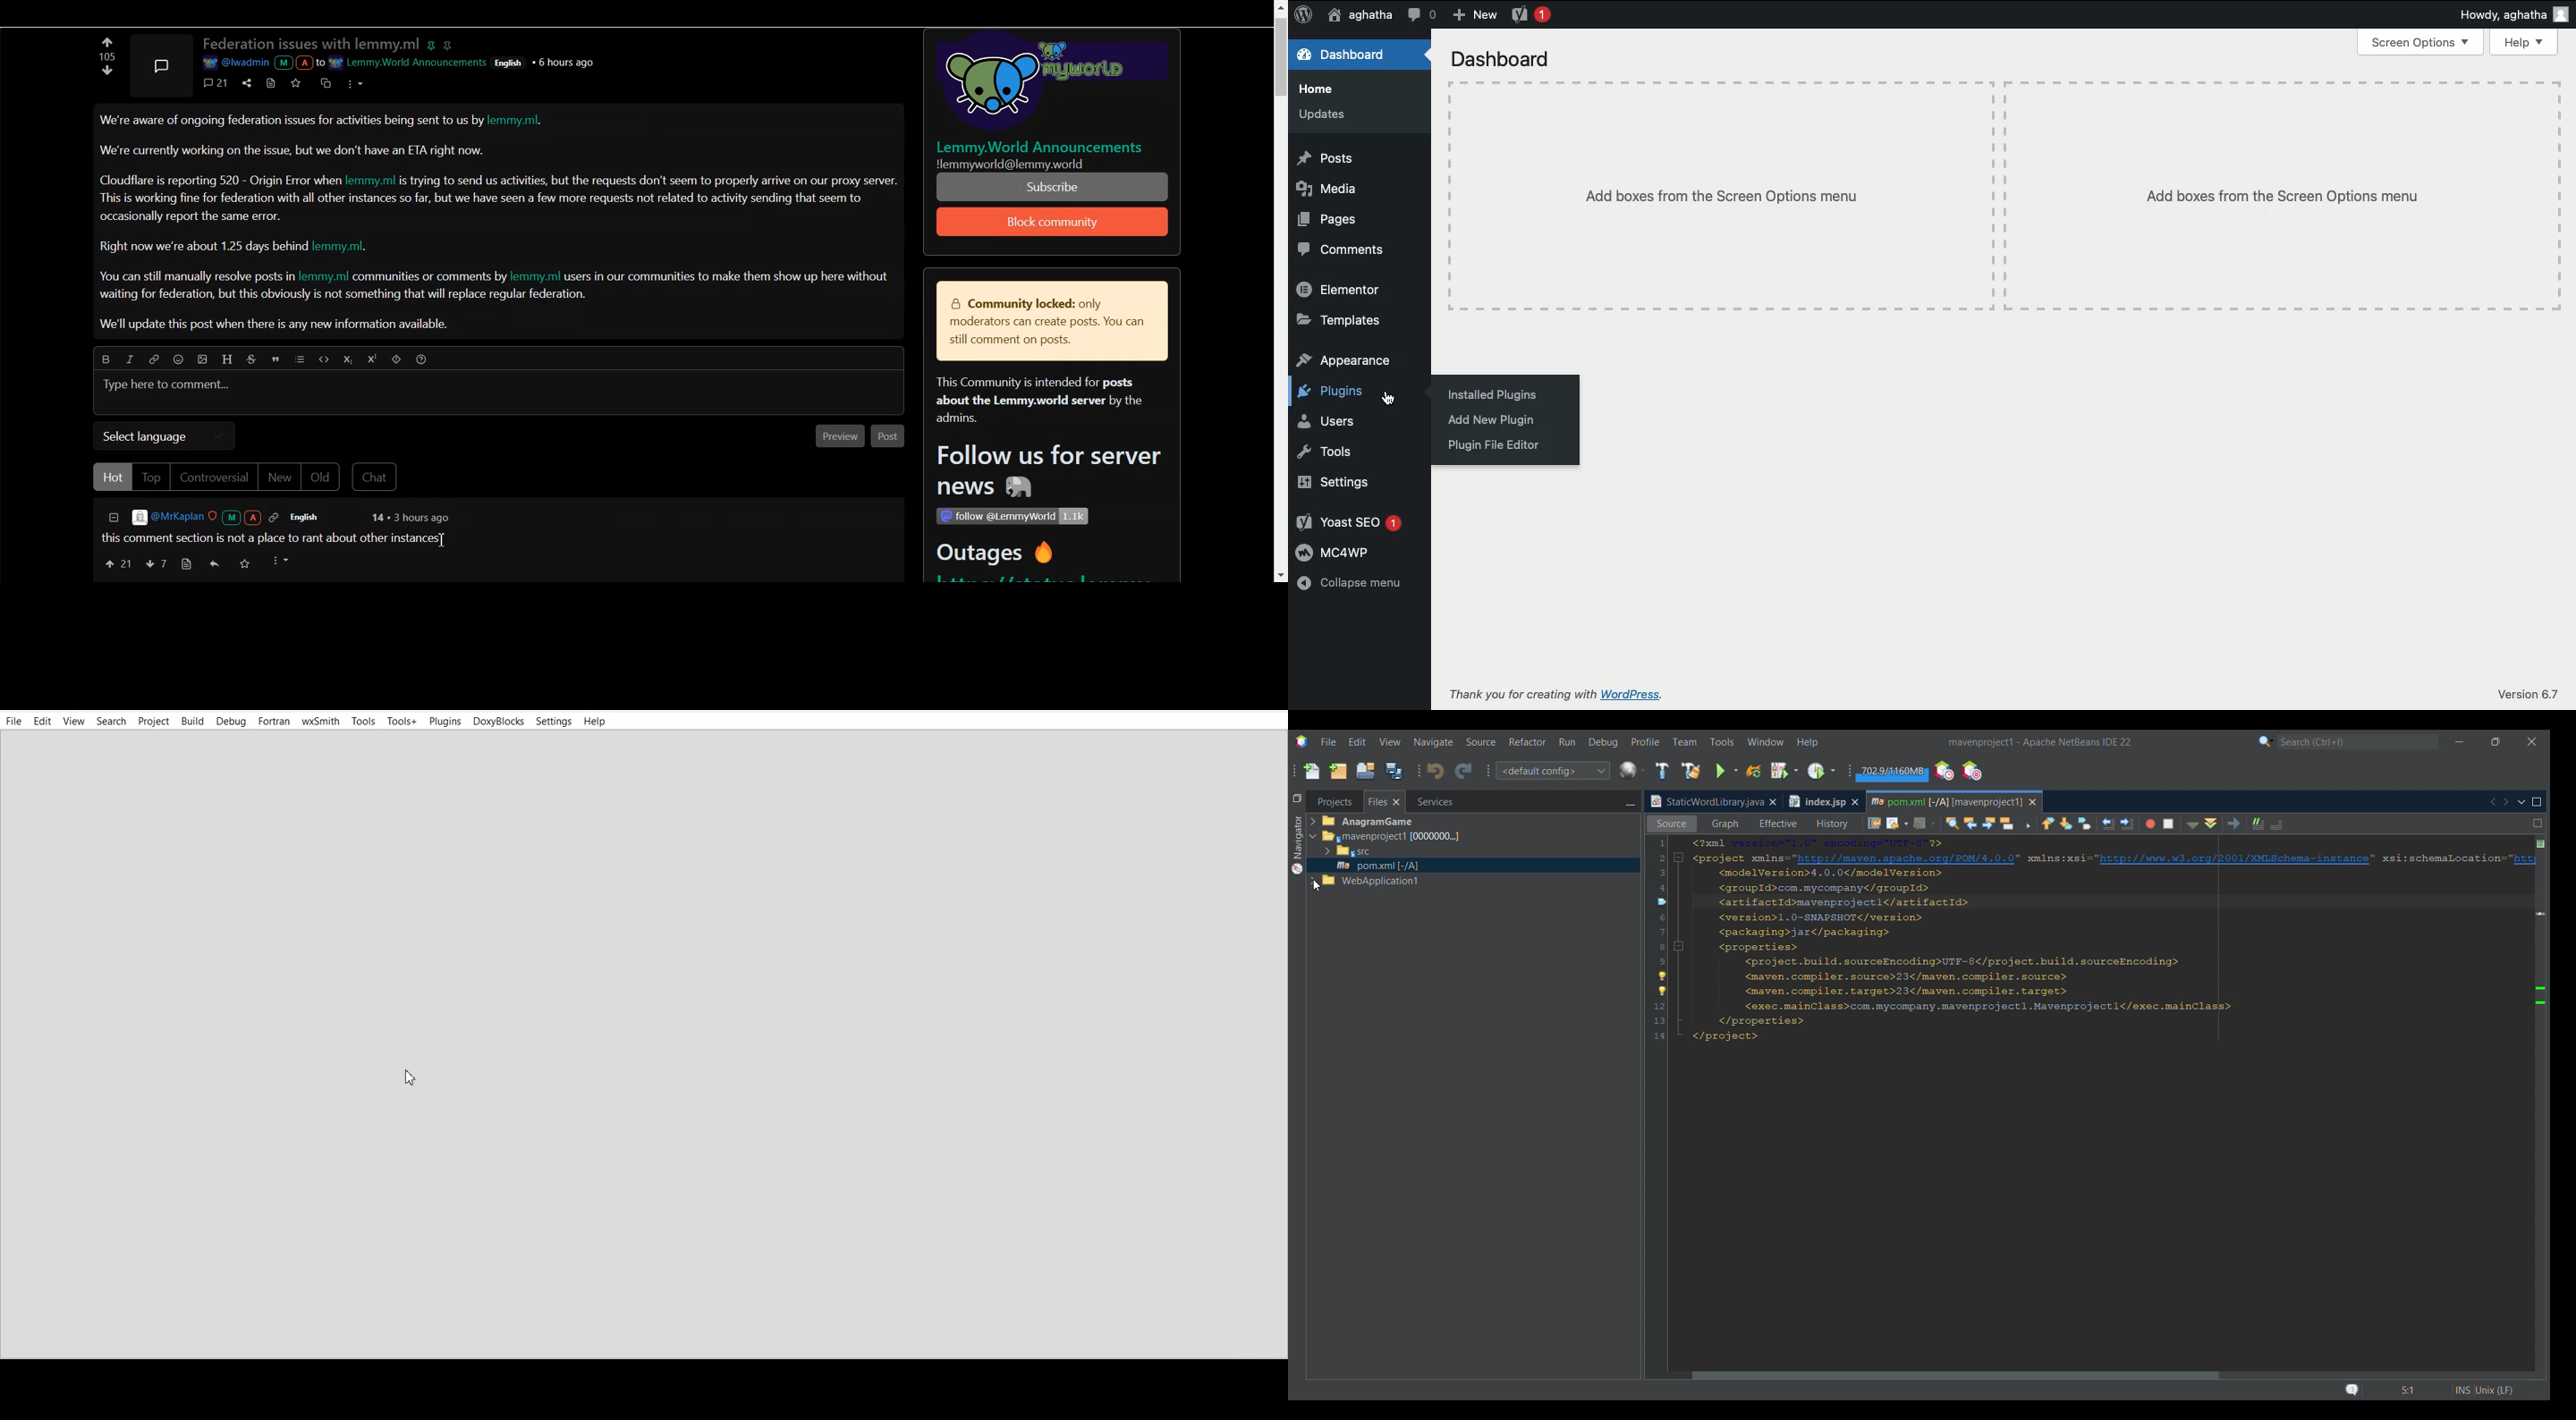 This screenshot has width=2576, height=1428. Describe the element at coordinates (262, 63) in the screenshot. I see `a @iwaamin` at that location.